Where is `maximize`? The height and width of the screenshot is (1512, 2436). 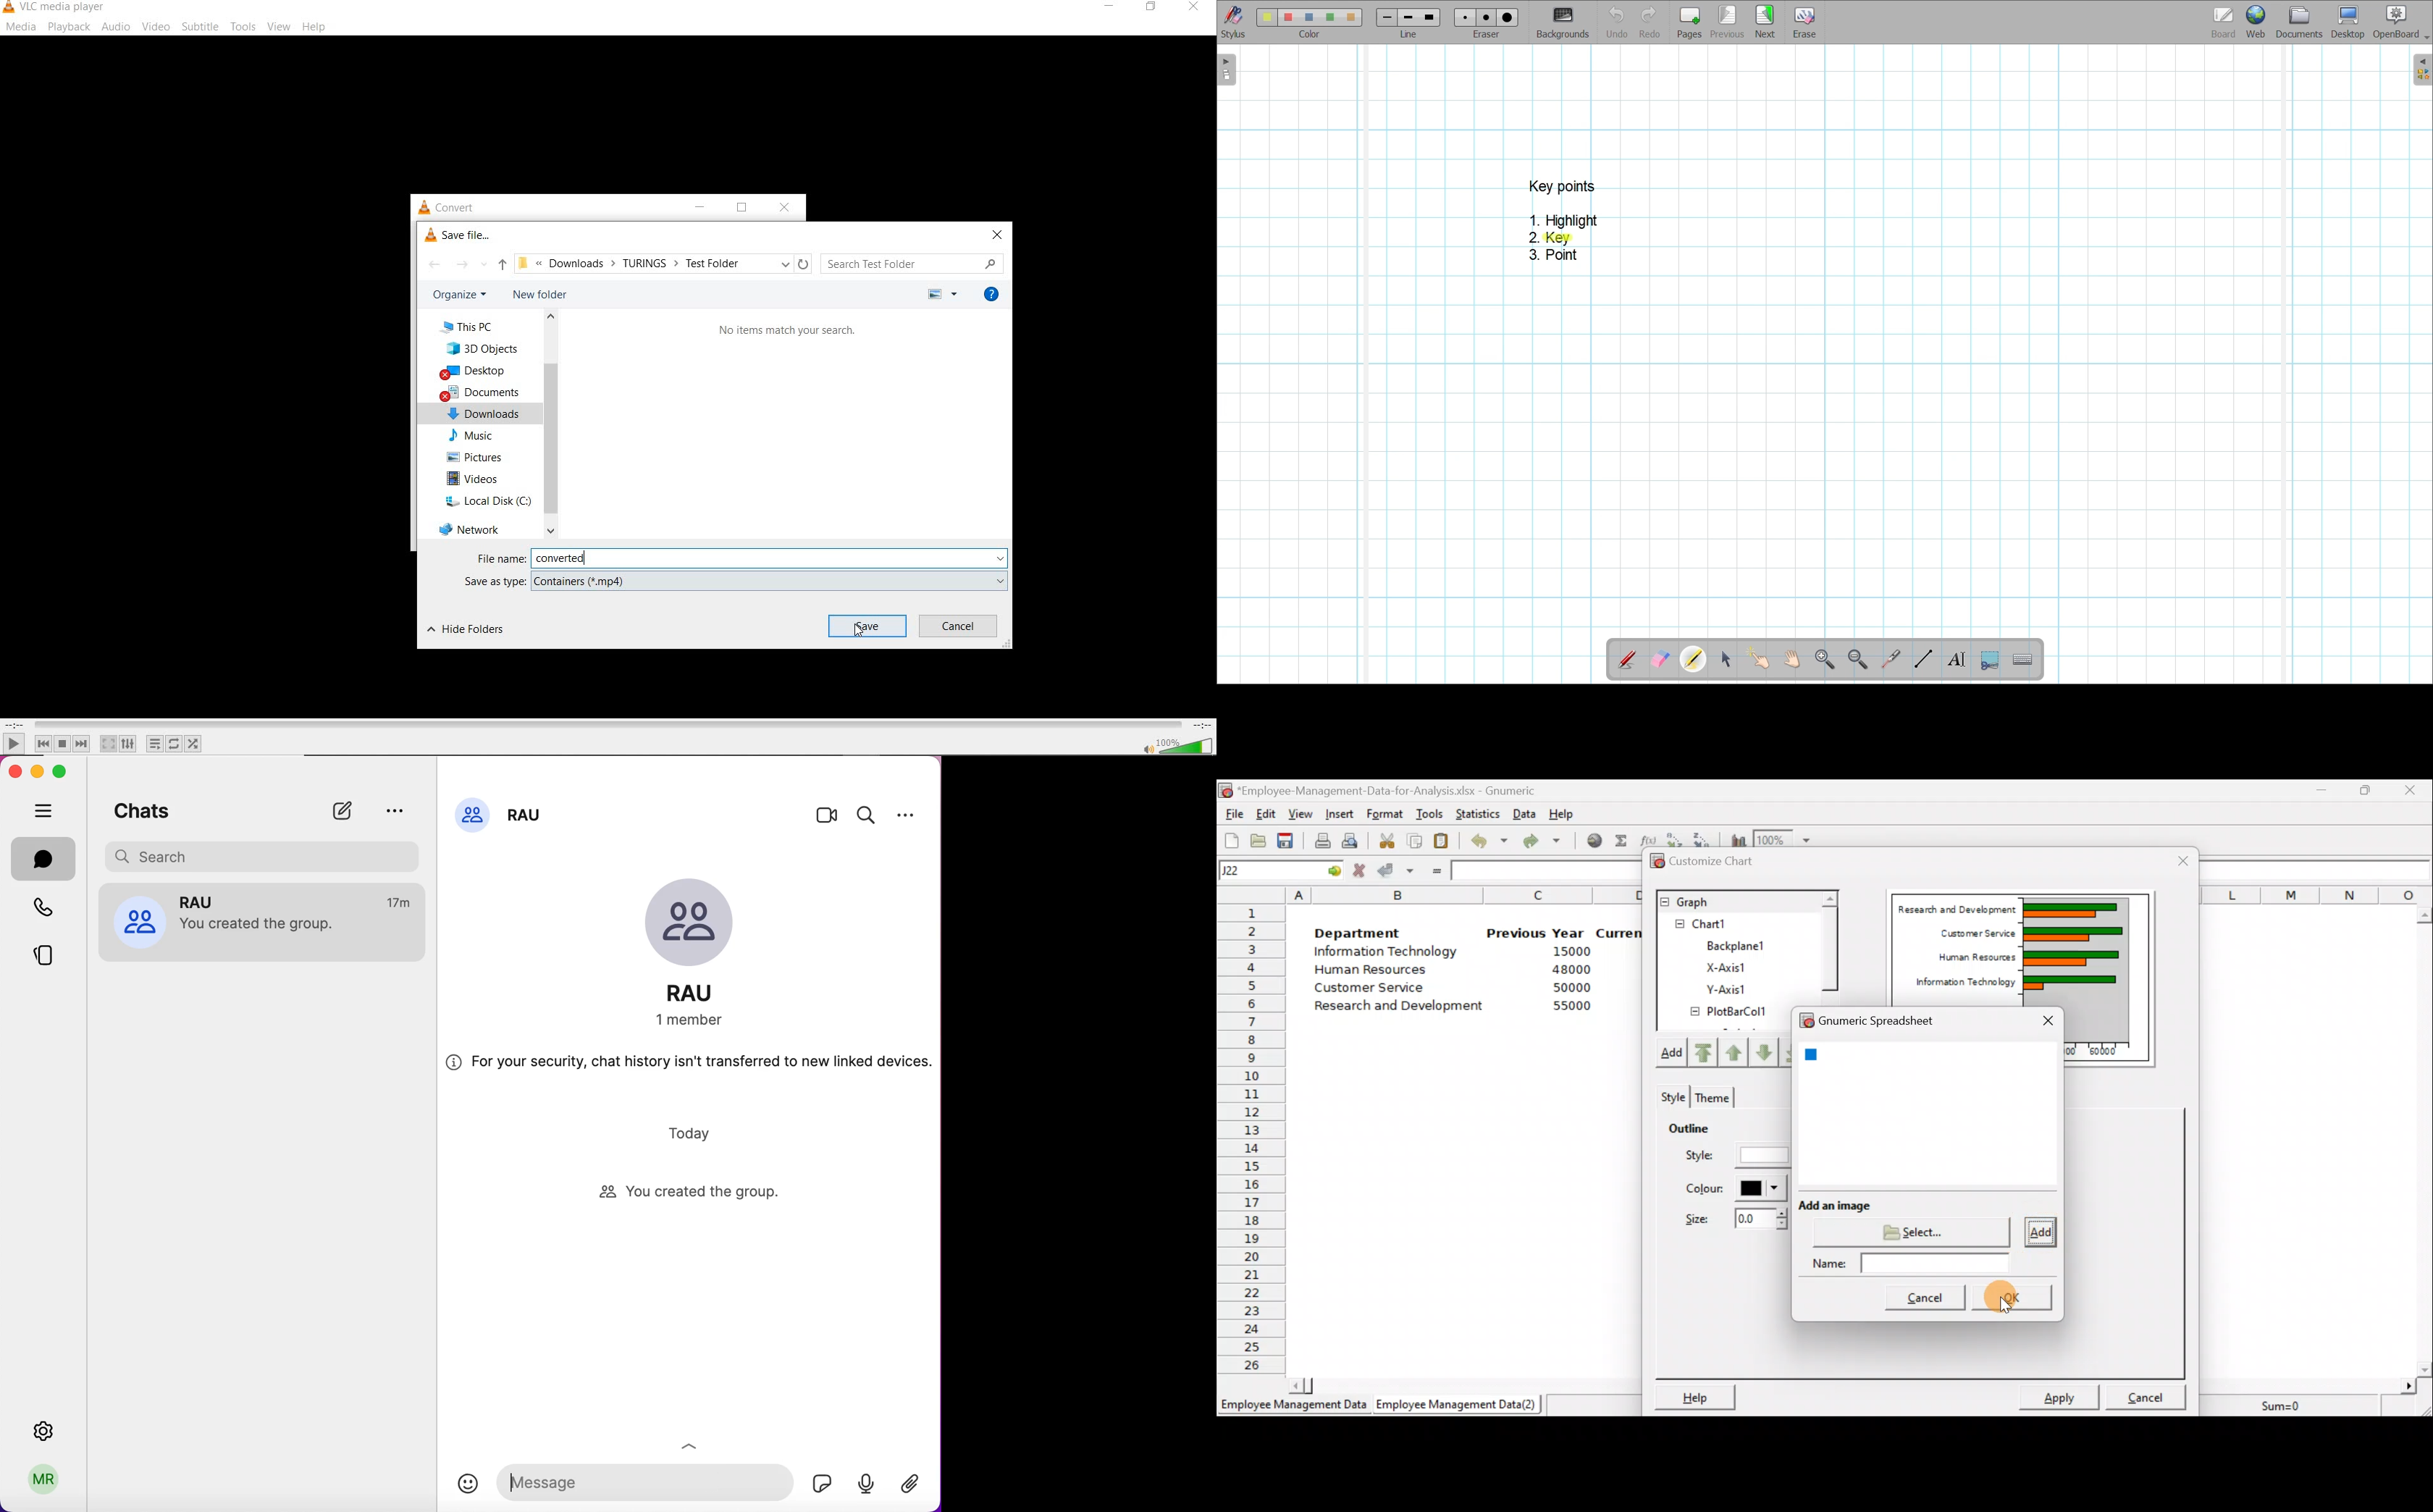
maximize is located at coordinates (63, 772).